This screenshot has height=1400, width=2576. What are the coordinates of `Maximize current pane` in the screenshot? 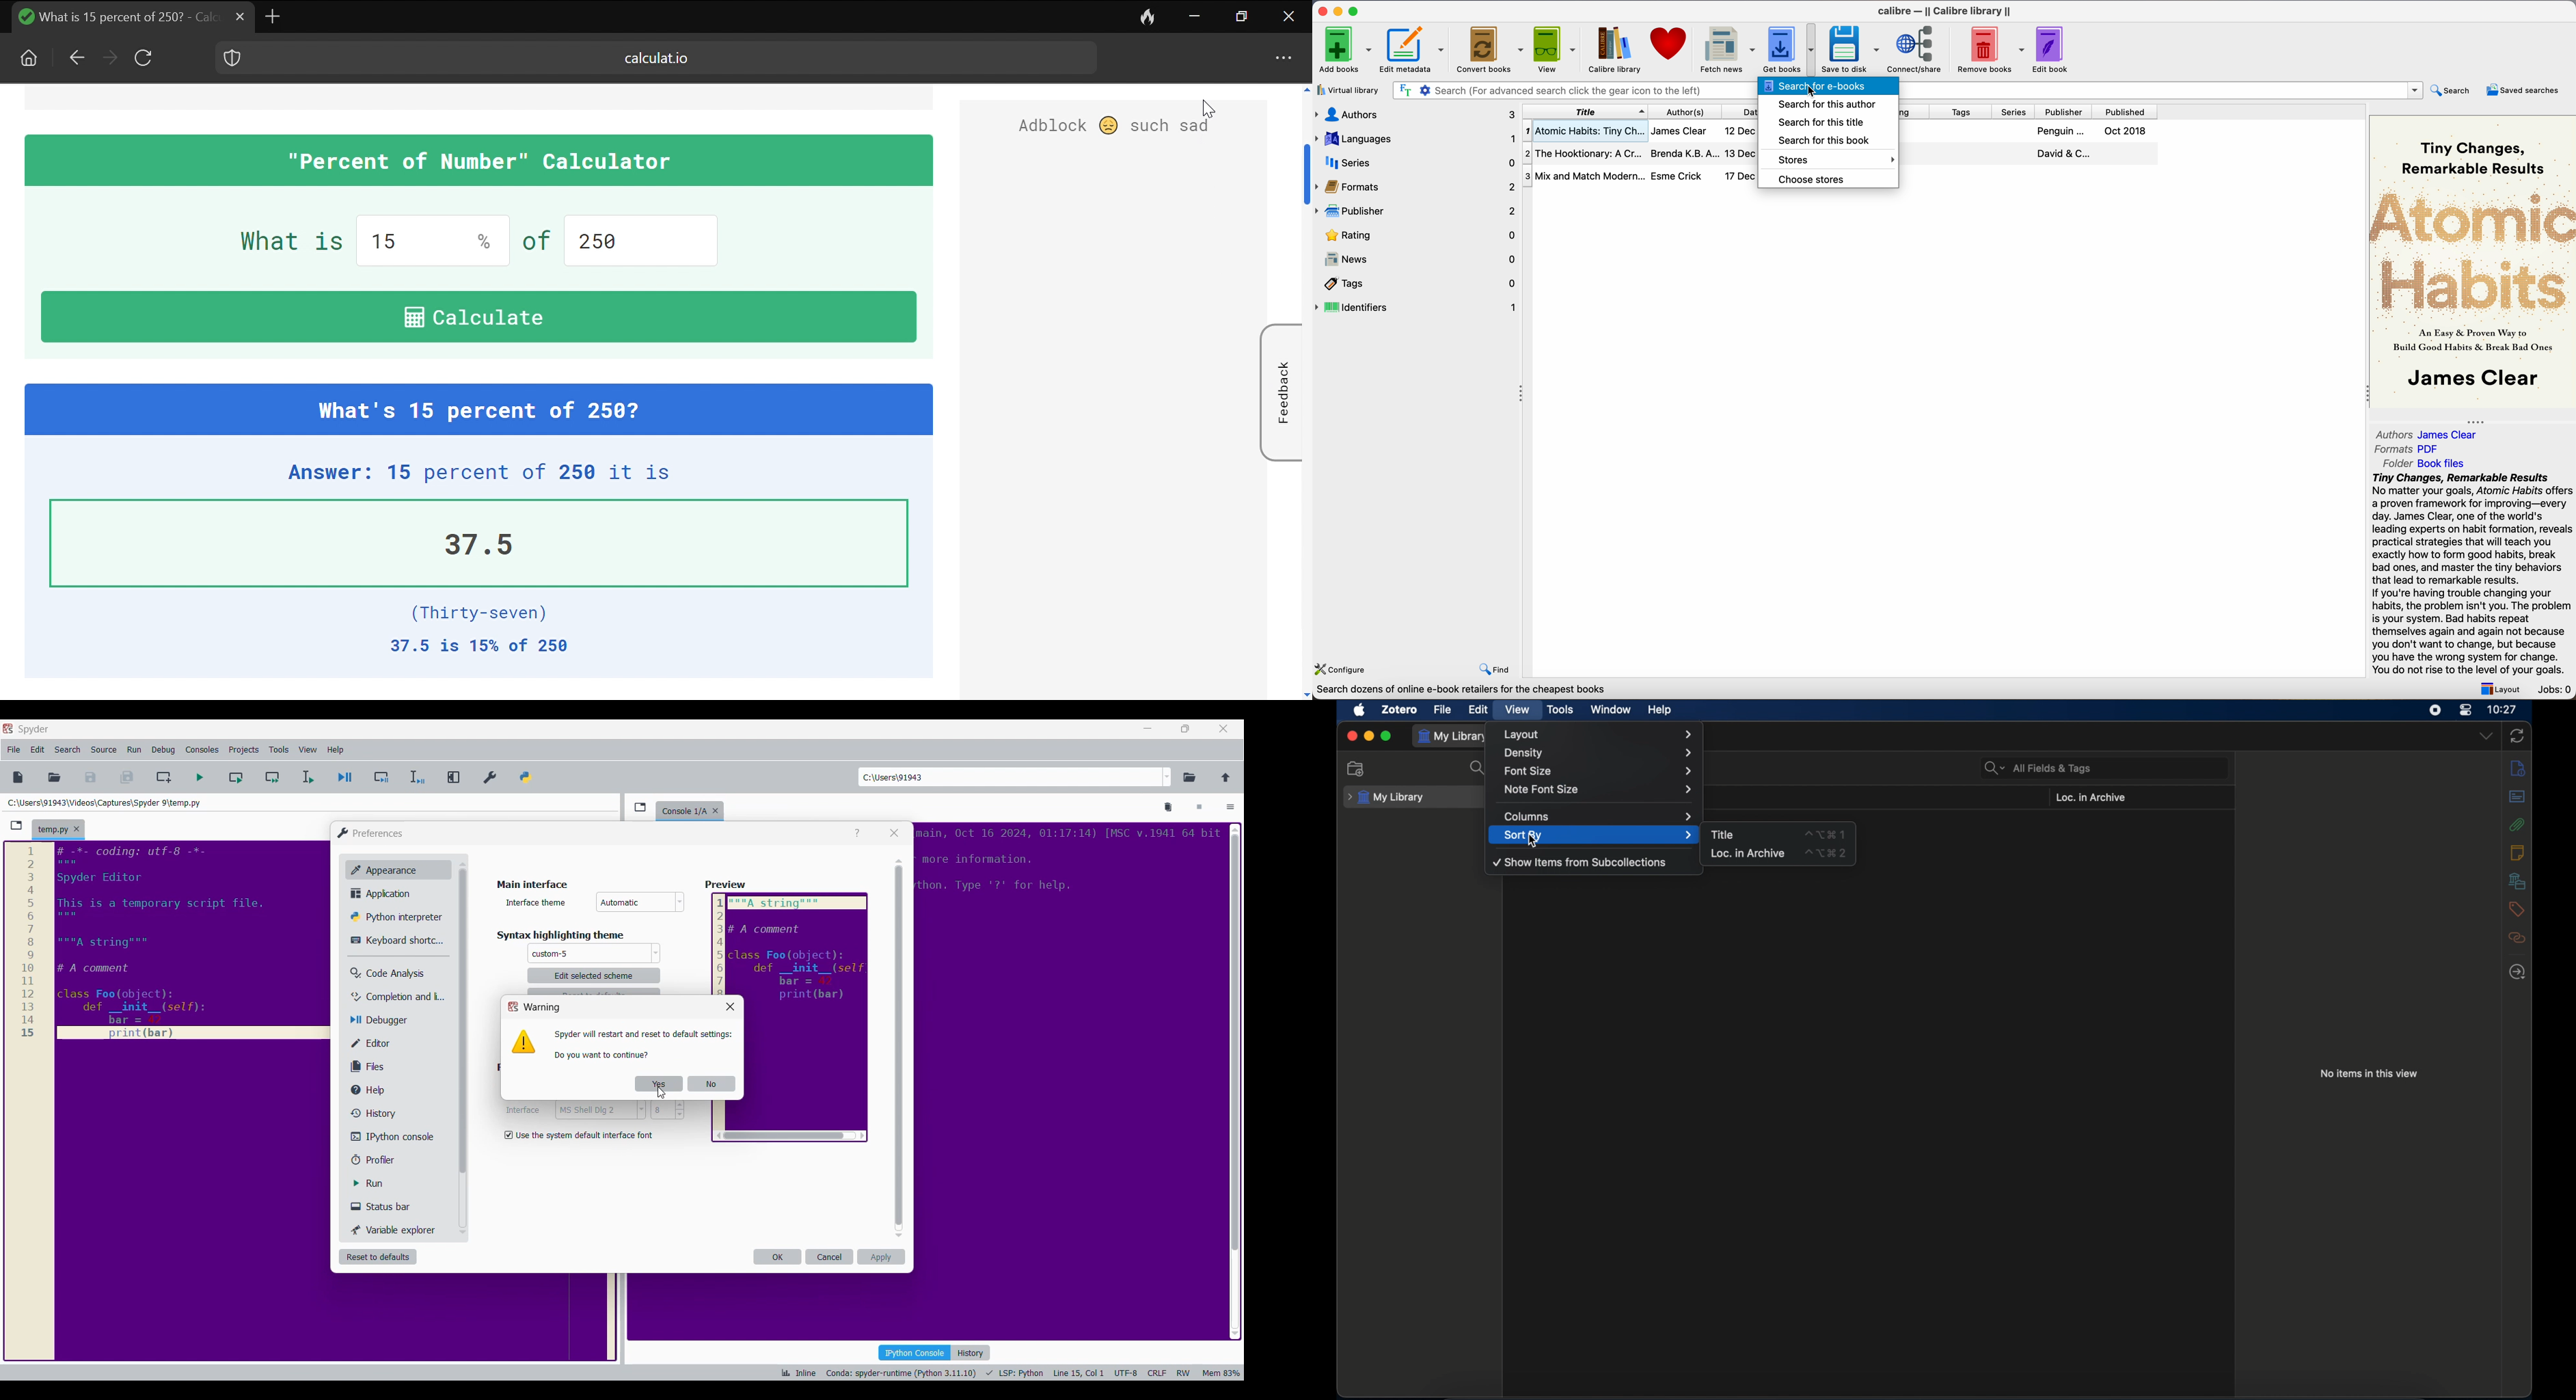 It's located at (454, 777).